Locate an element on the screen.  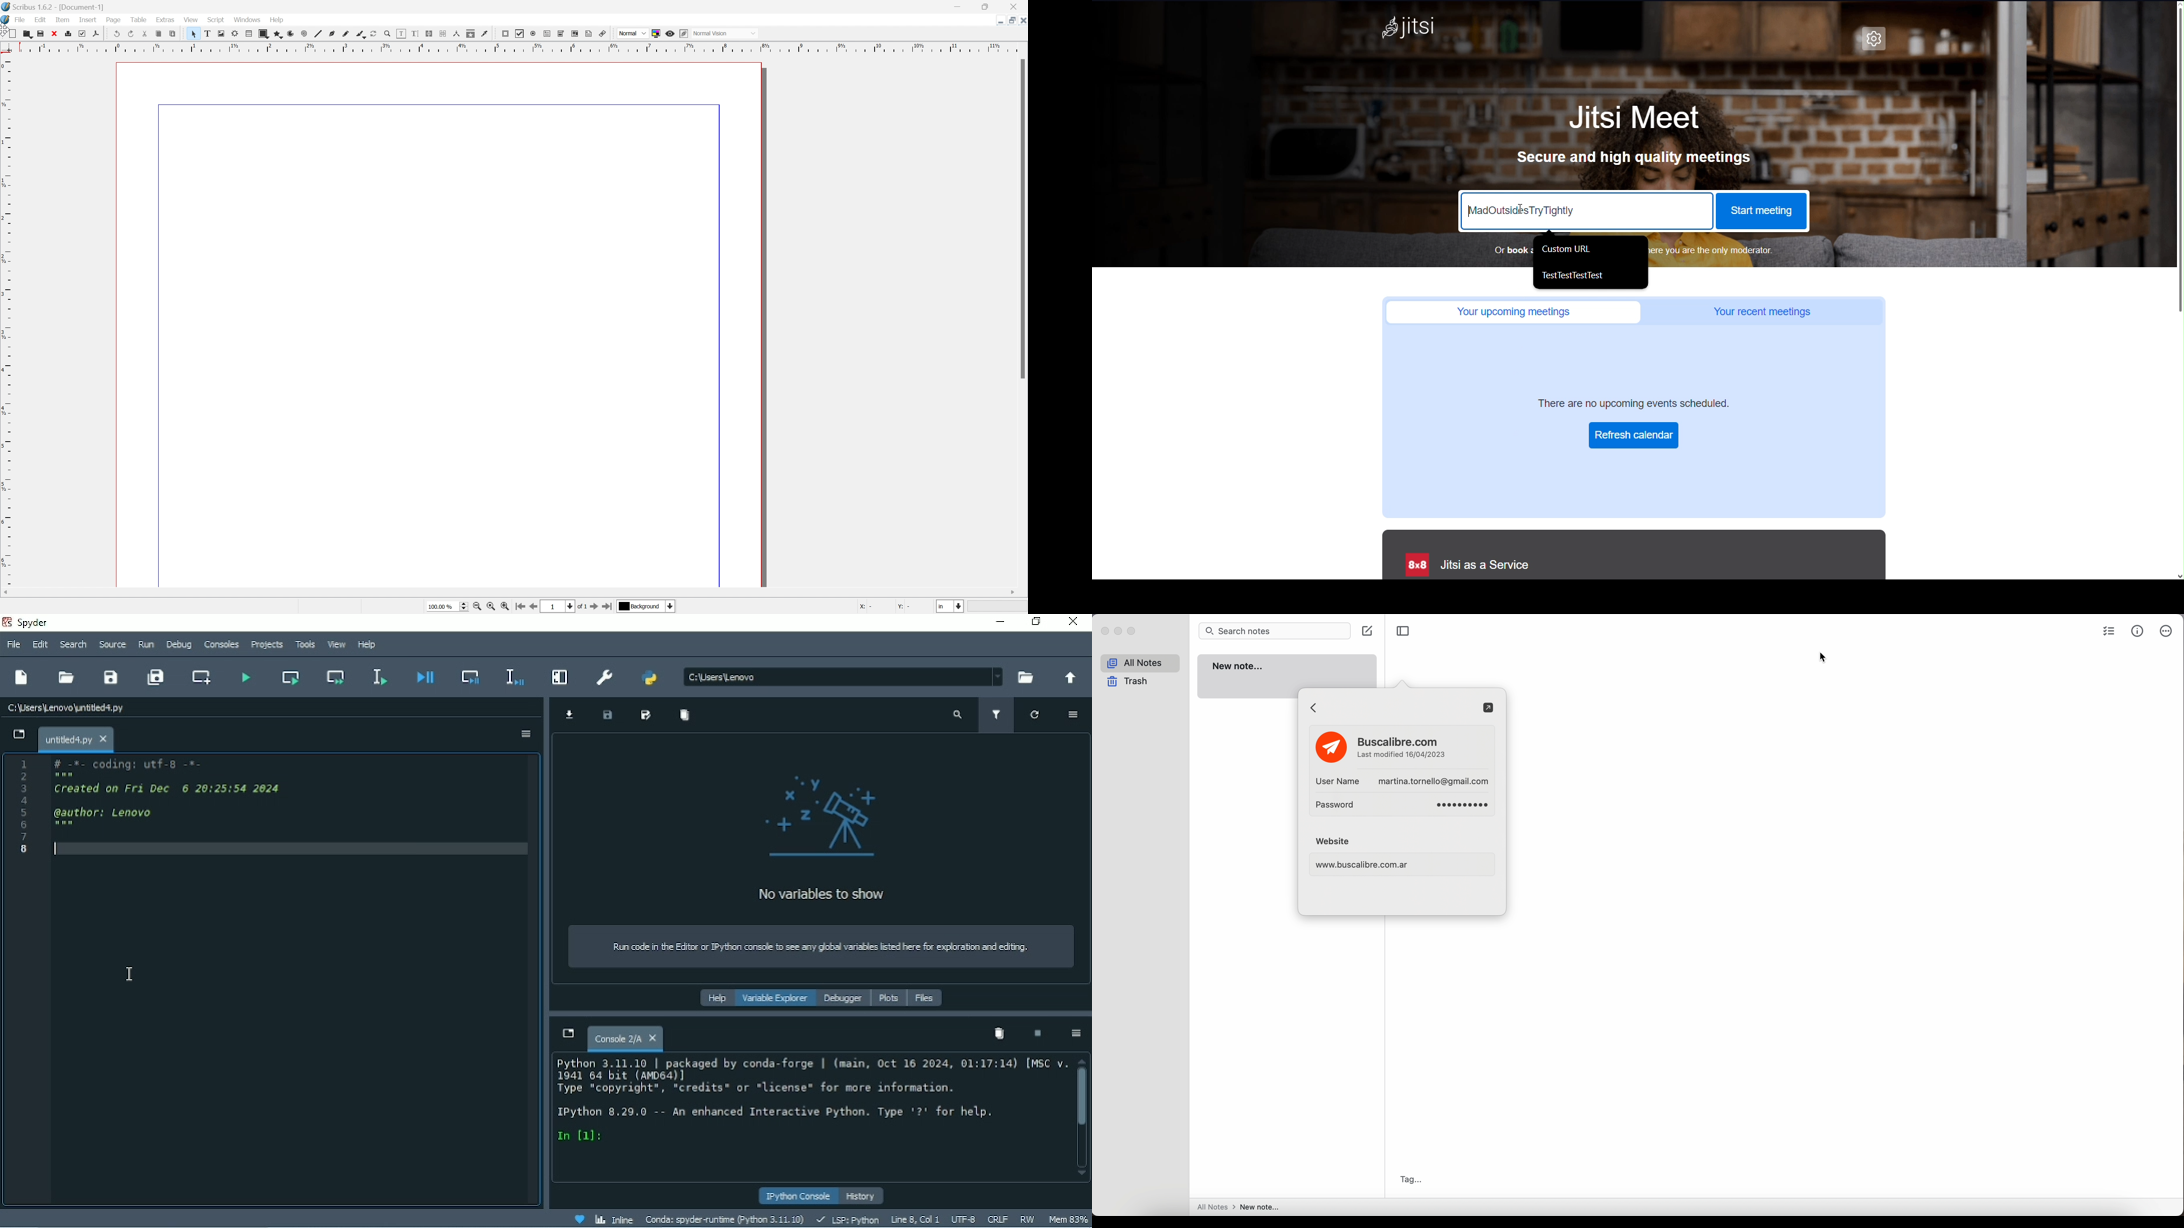
Normal vision is located at coordinates (729, 33).